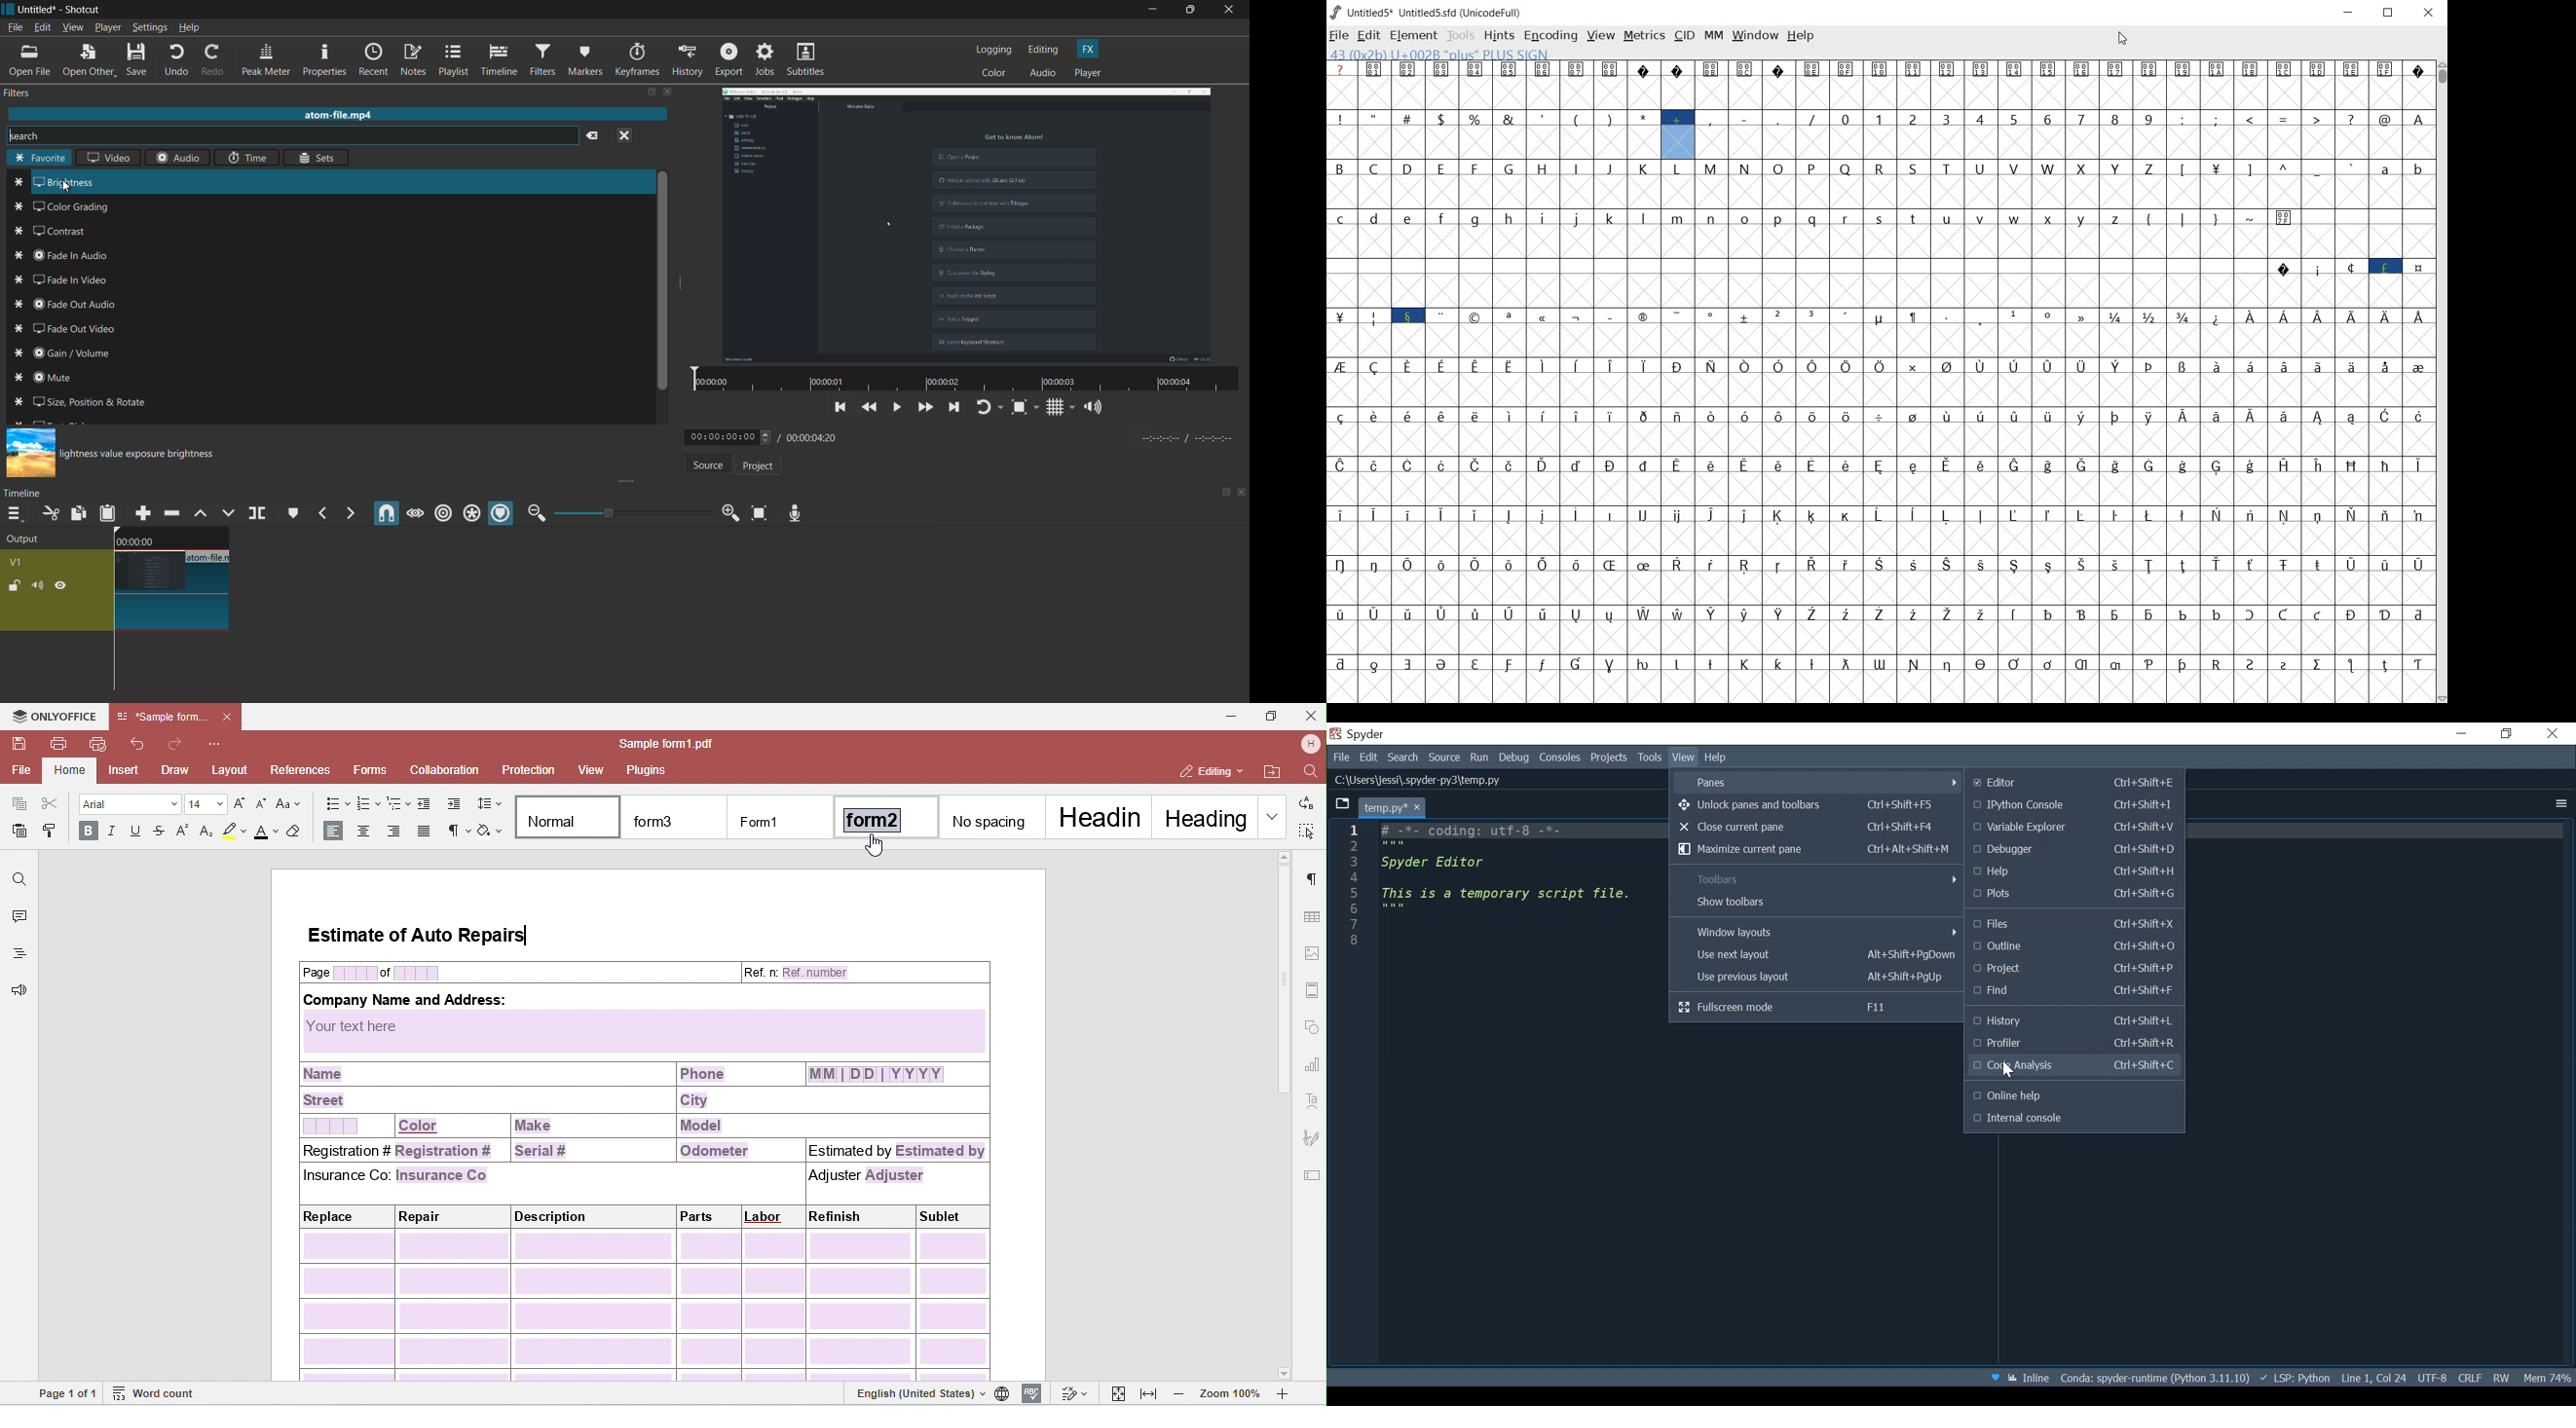 The image size is (2576, 1428). What do you see at coordinates (170, 581) in the screenshot?
I see `video on timeline` at bounding box center [170, 581].